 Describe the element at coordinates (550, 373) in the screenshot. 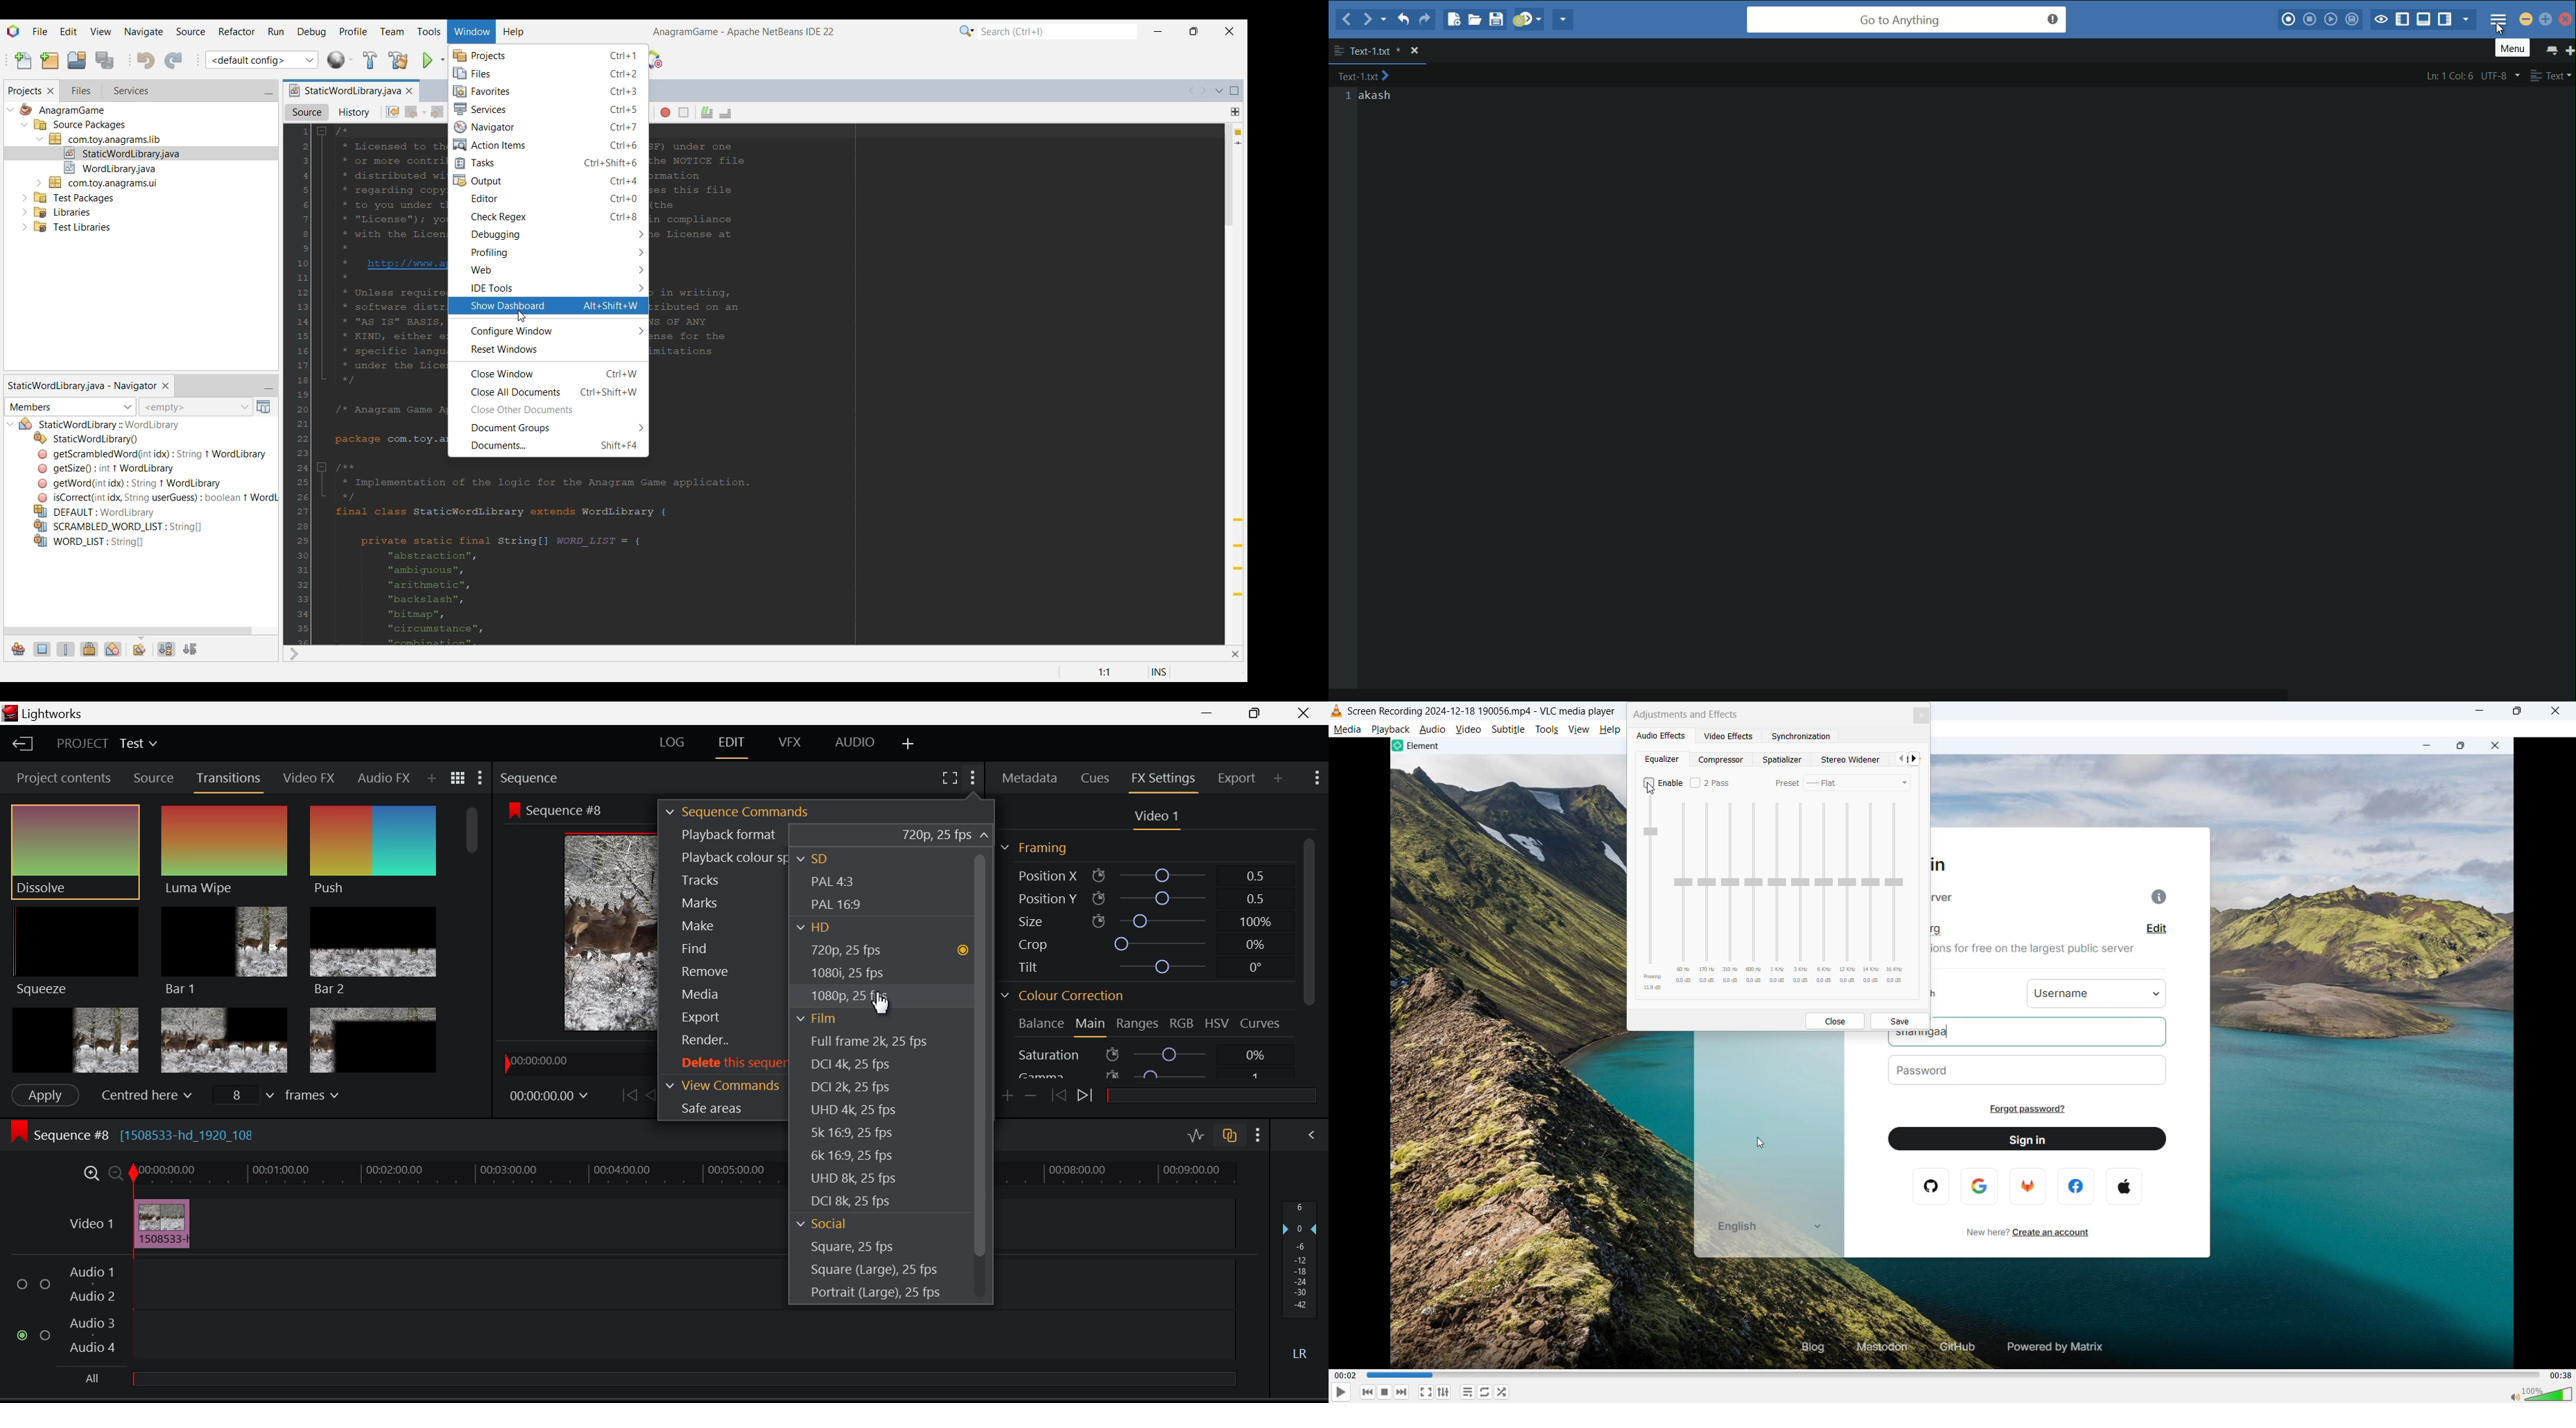

I see `Close window` at that location.